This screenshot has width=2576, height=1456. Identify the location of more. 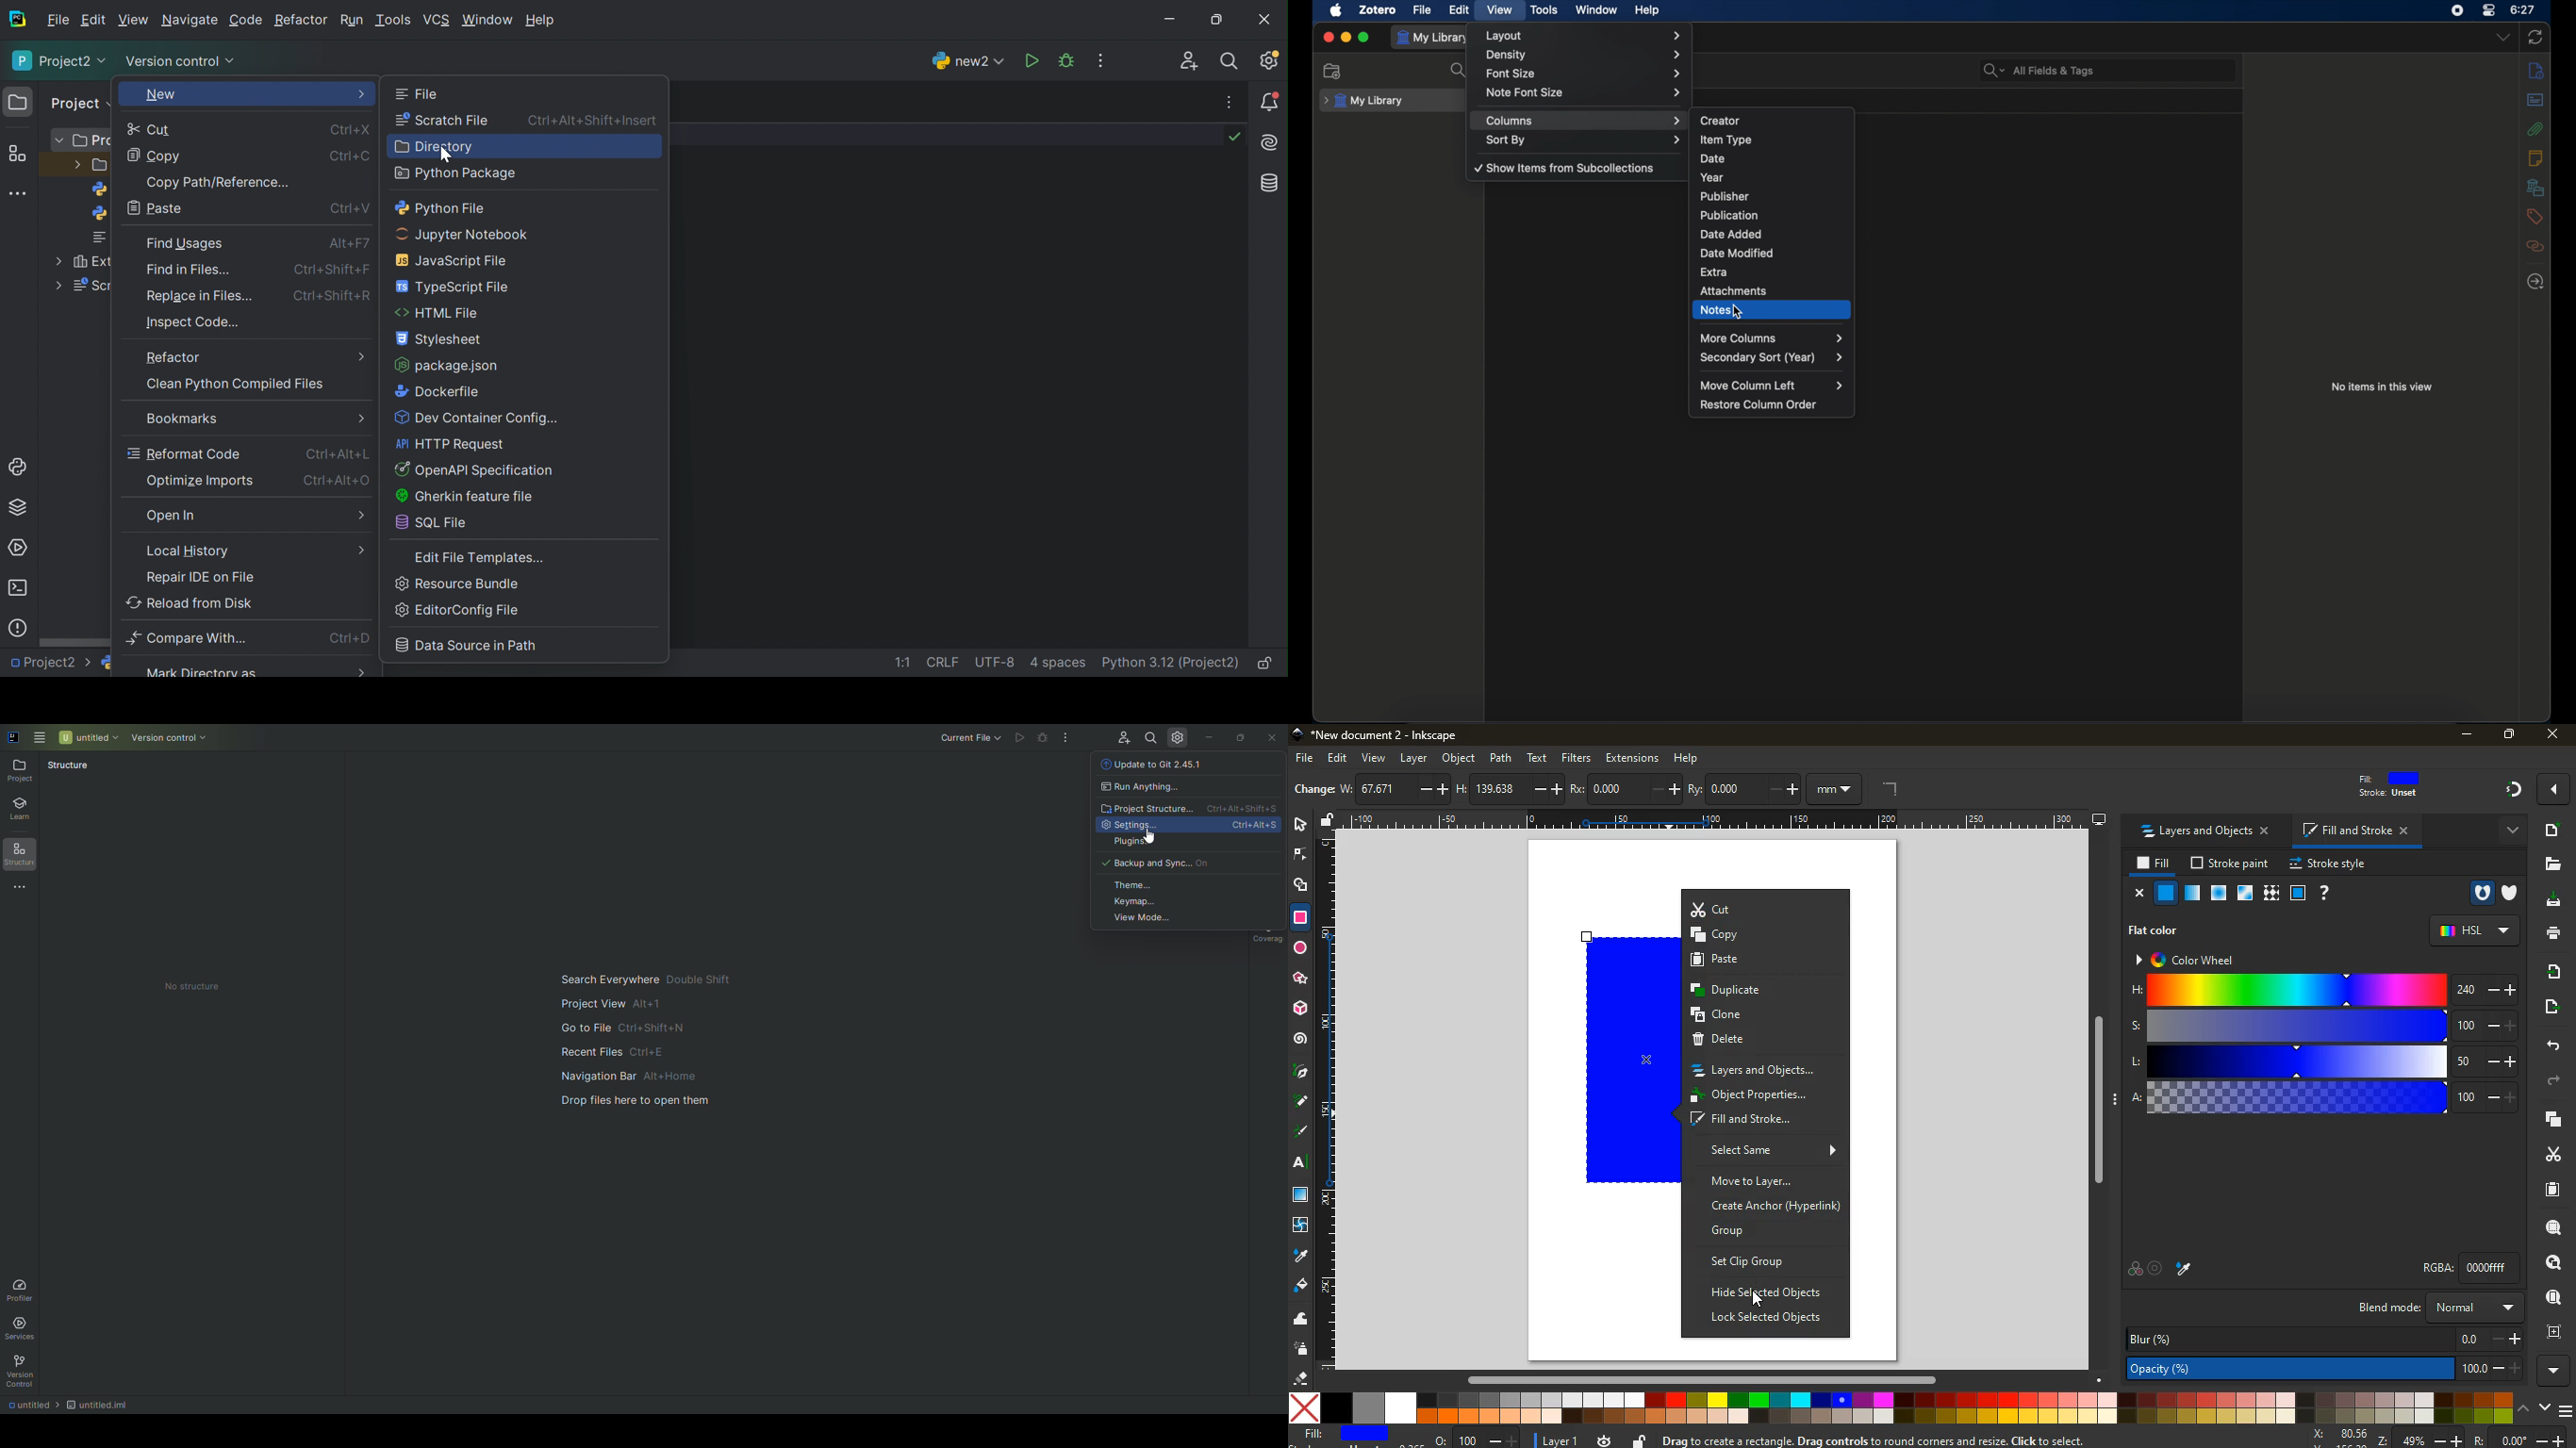
(2514, 833).